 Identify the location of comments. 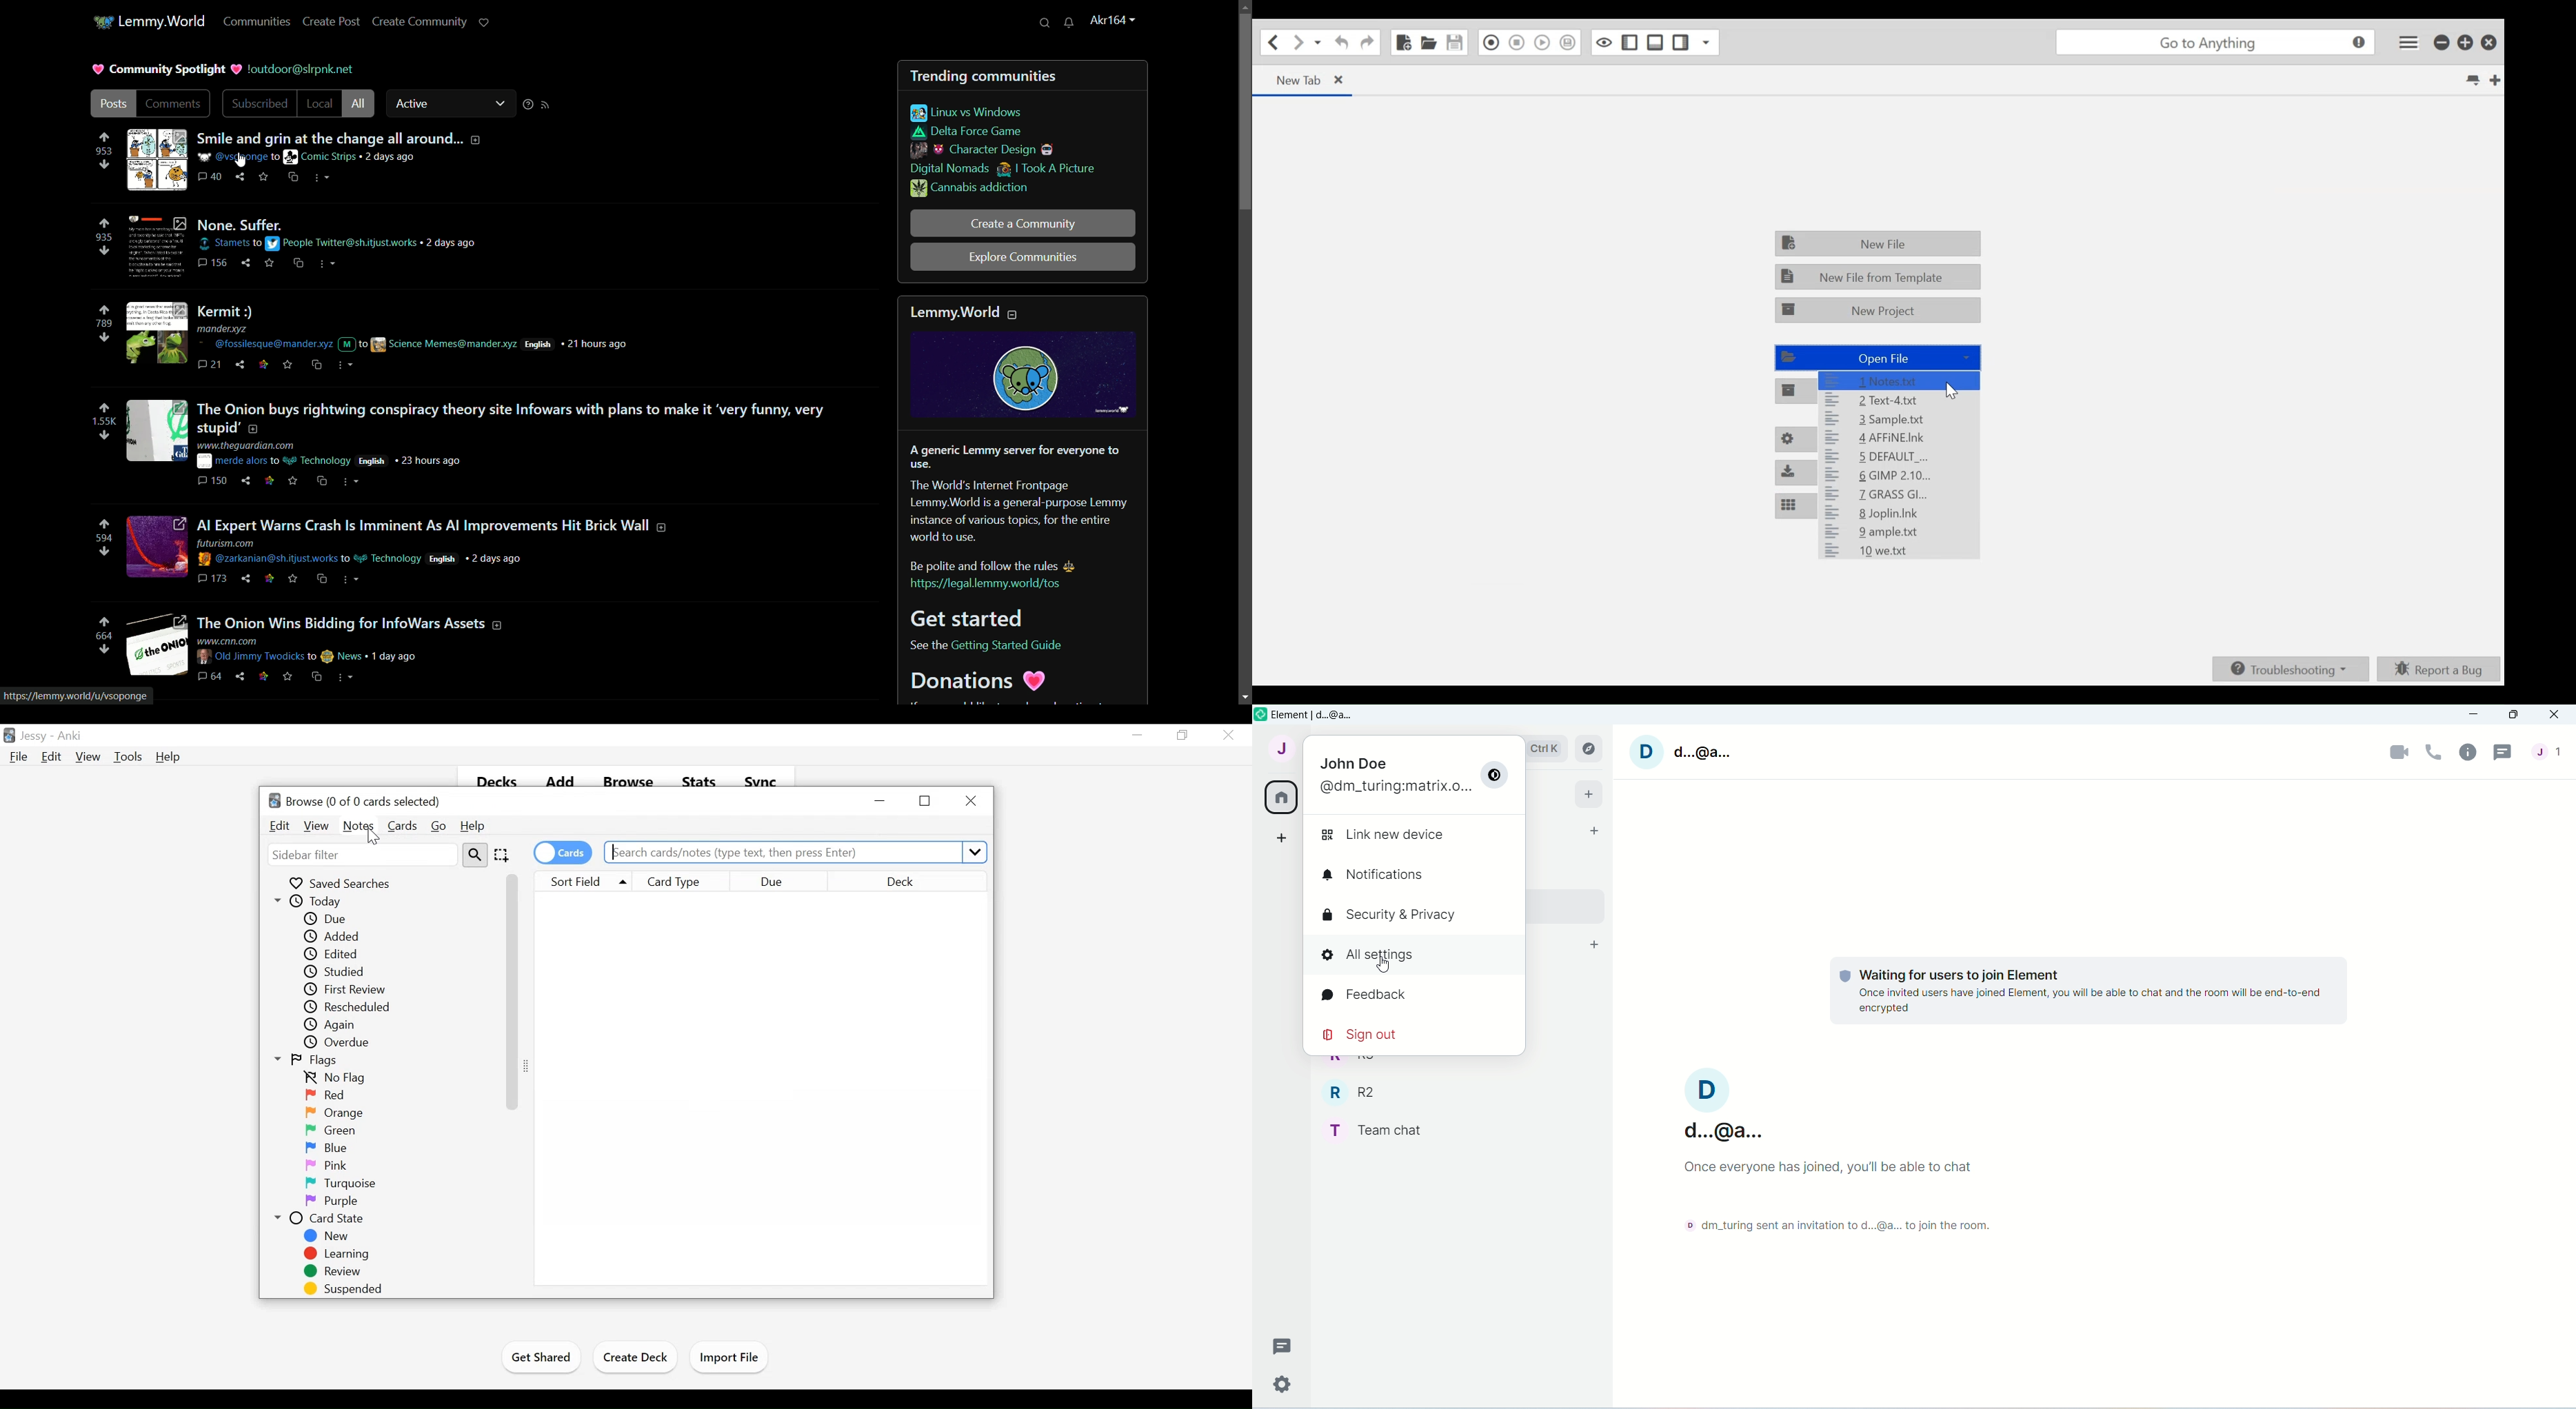
(211, 177).